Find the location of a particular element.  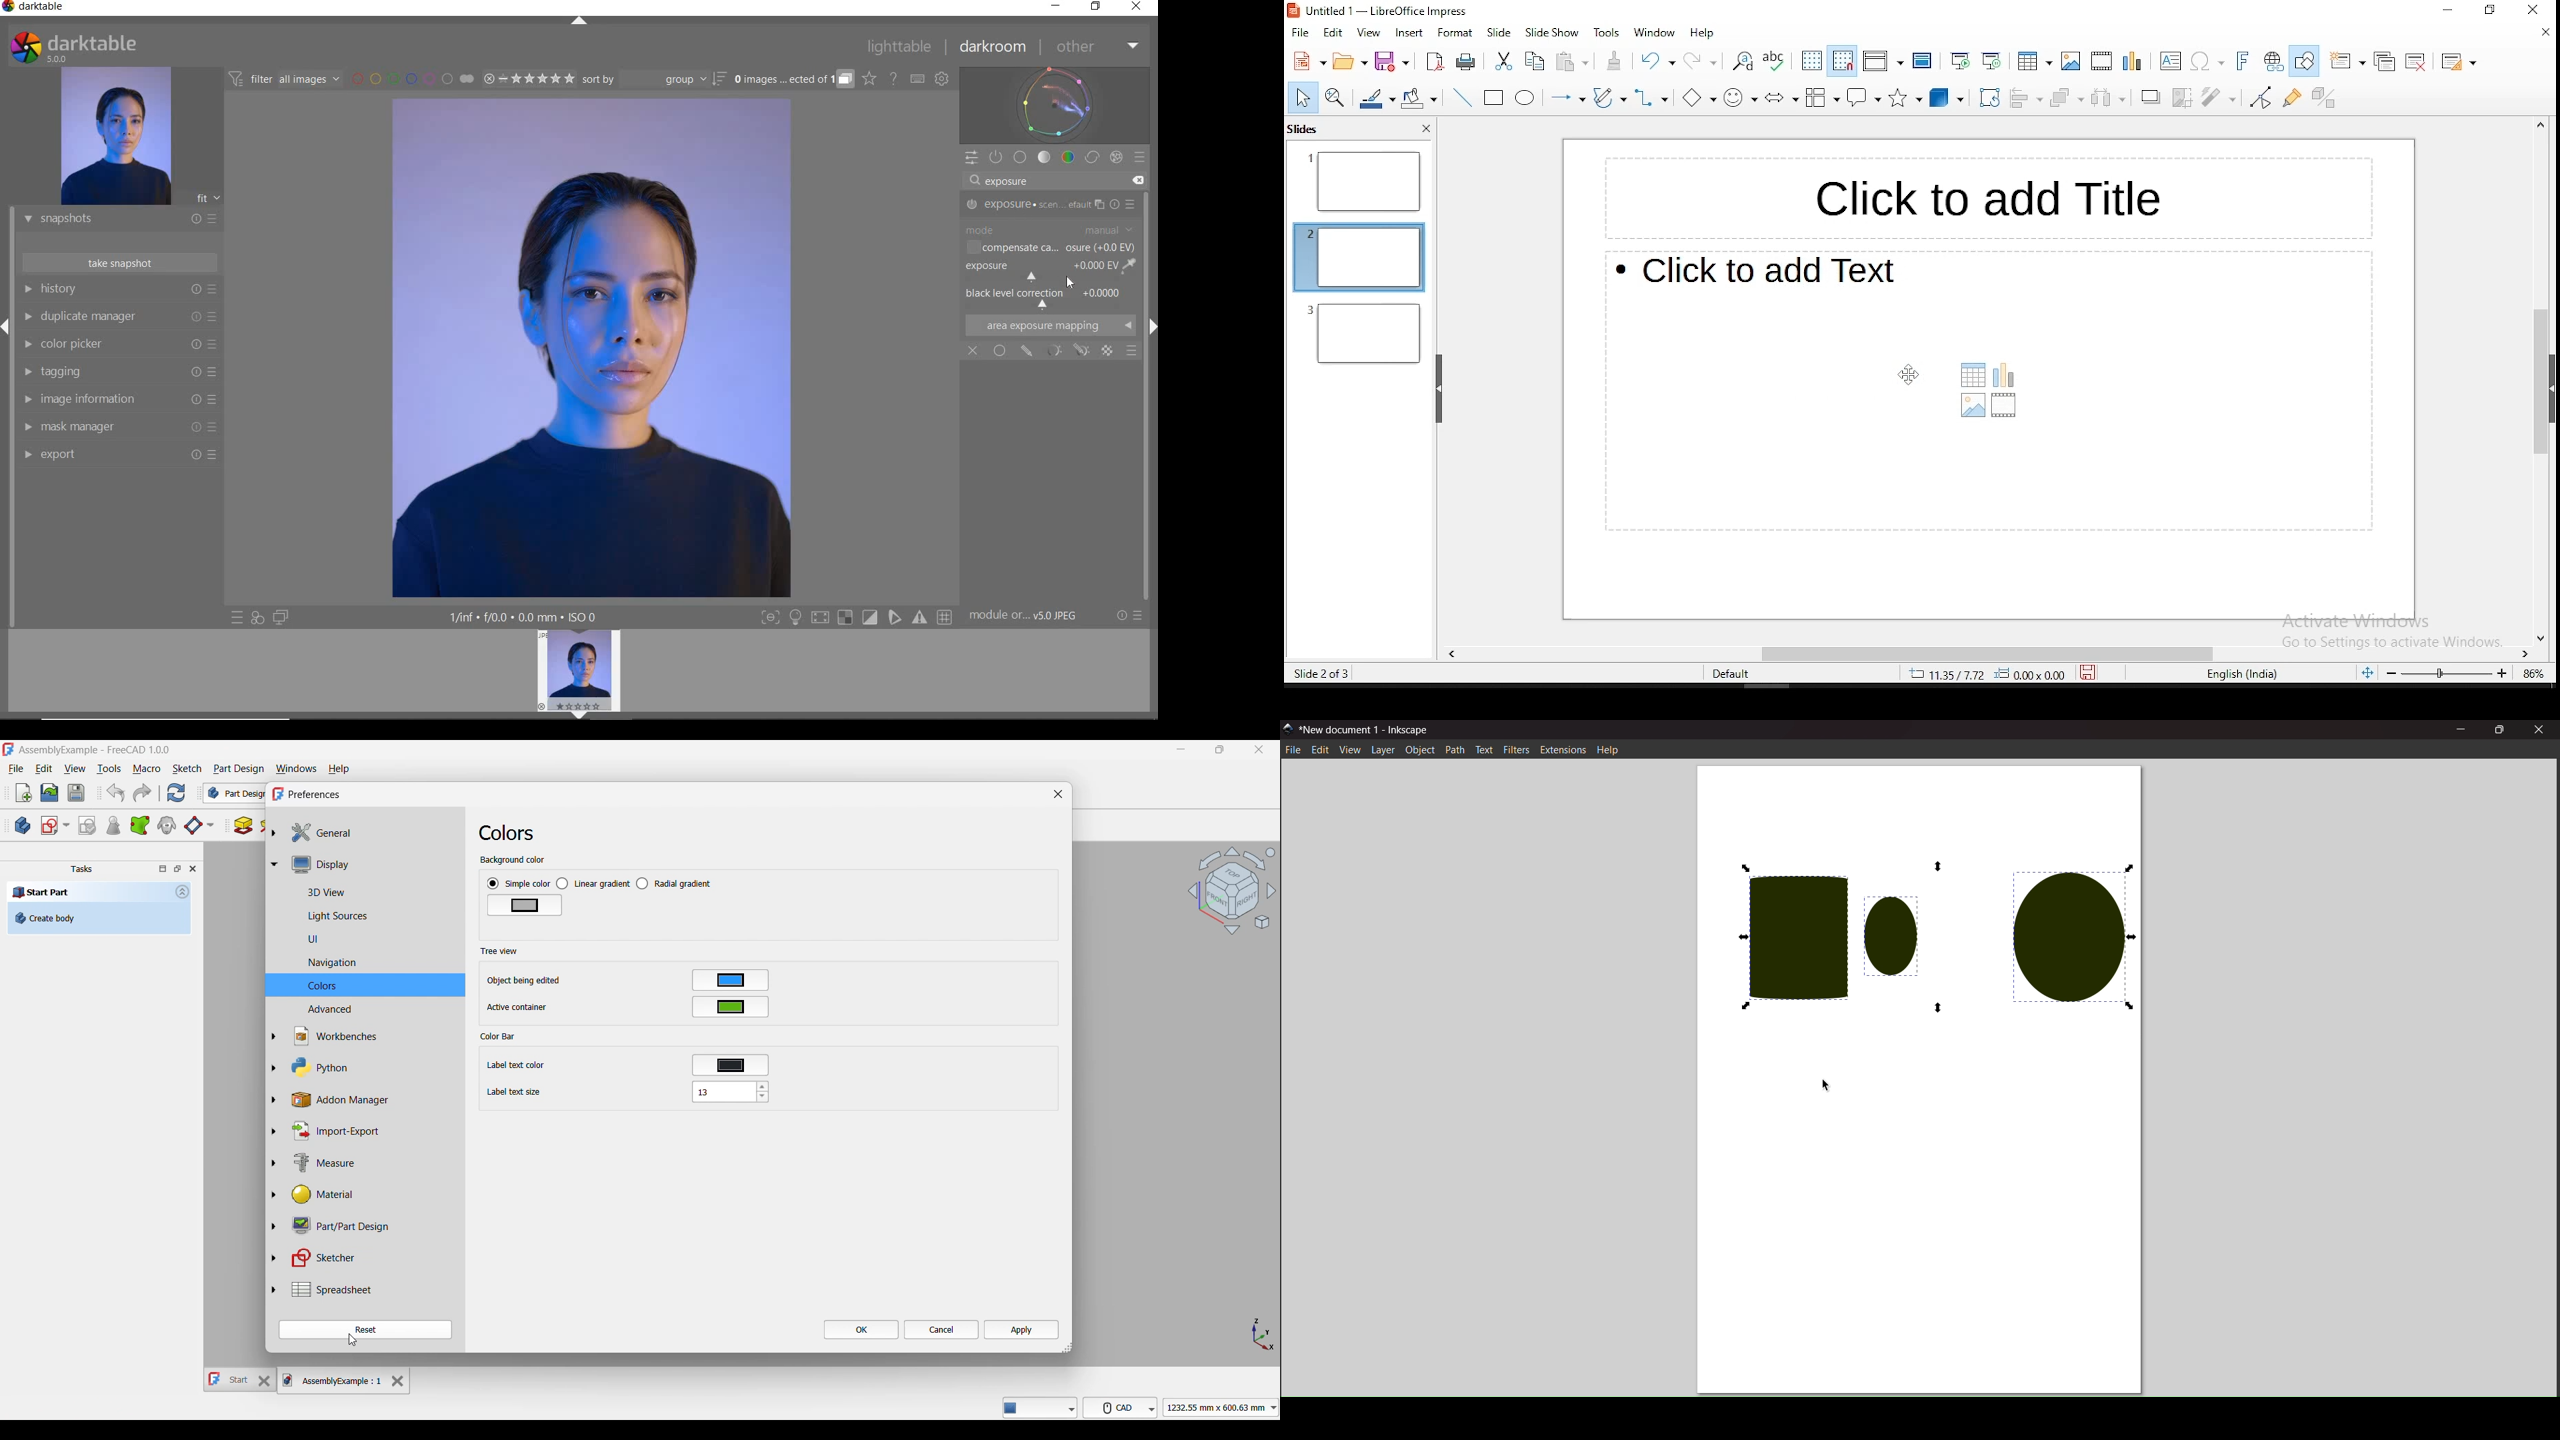

tools is located at coordinates (1605, 32).